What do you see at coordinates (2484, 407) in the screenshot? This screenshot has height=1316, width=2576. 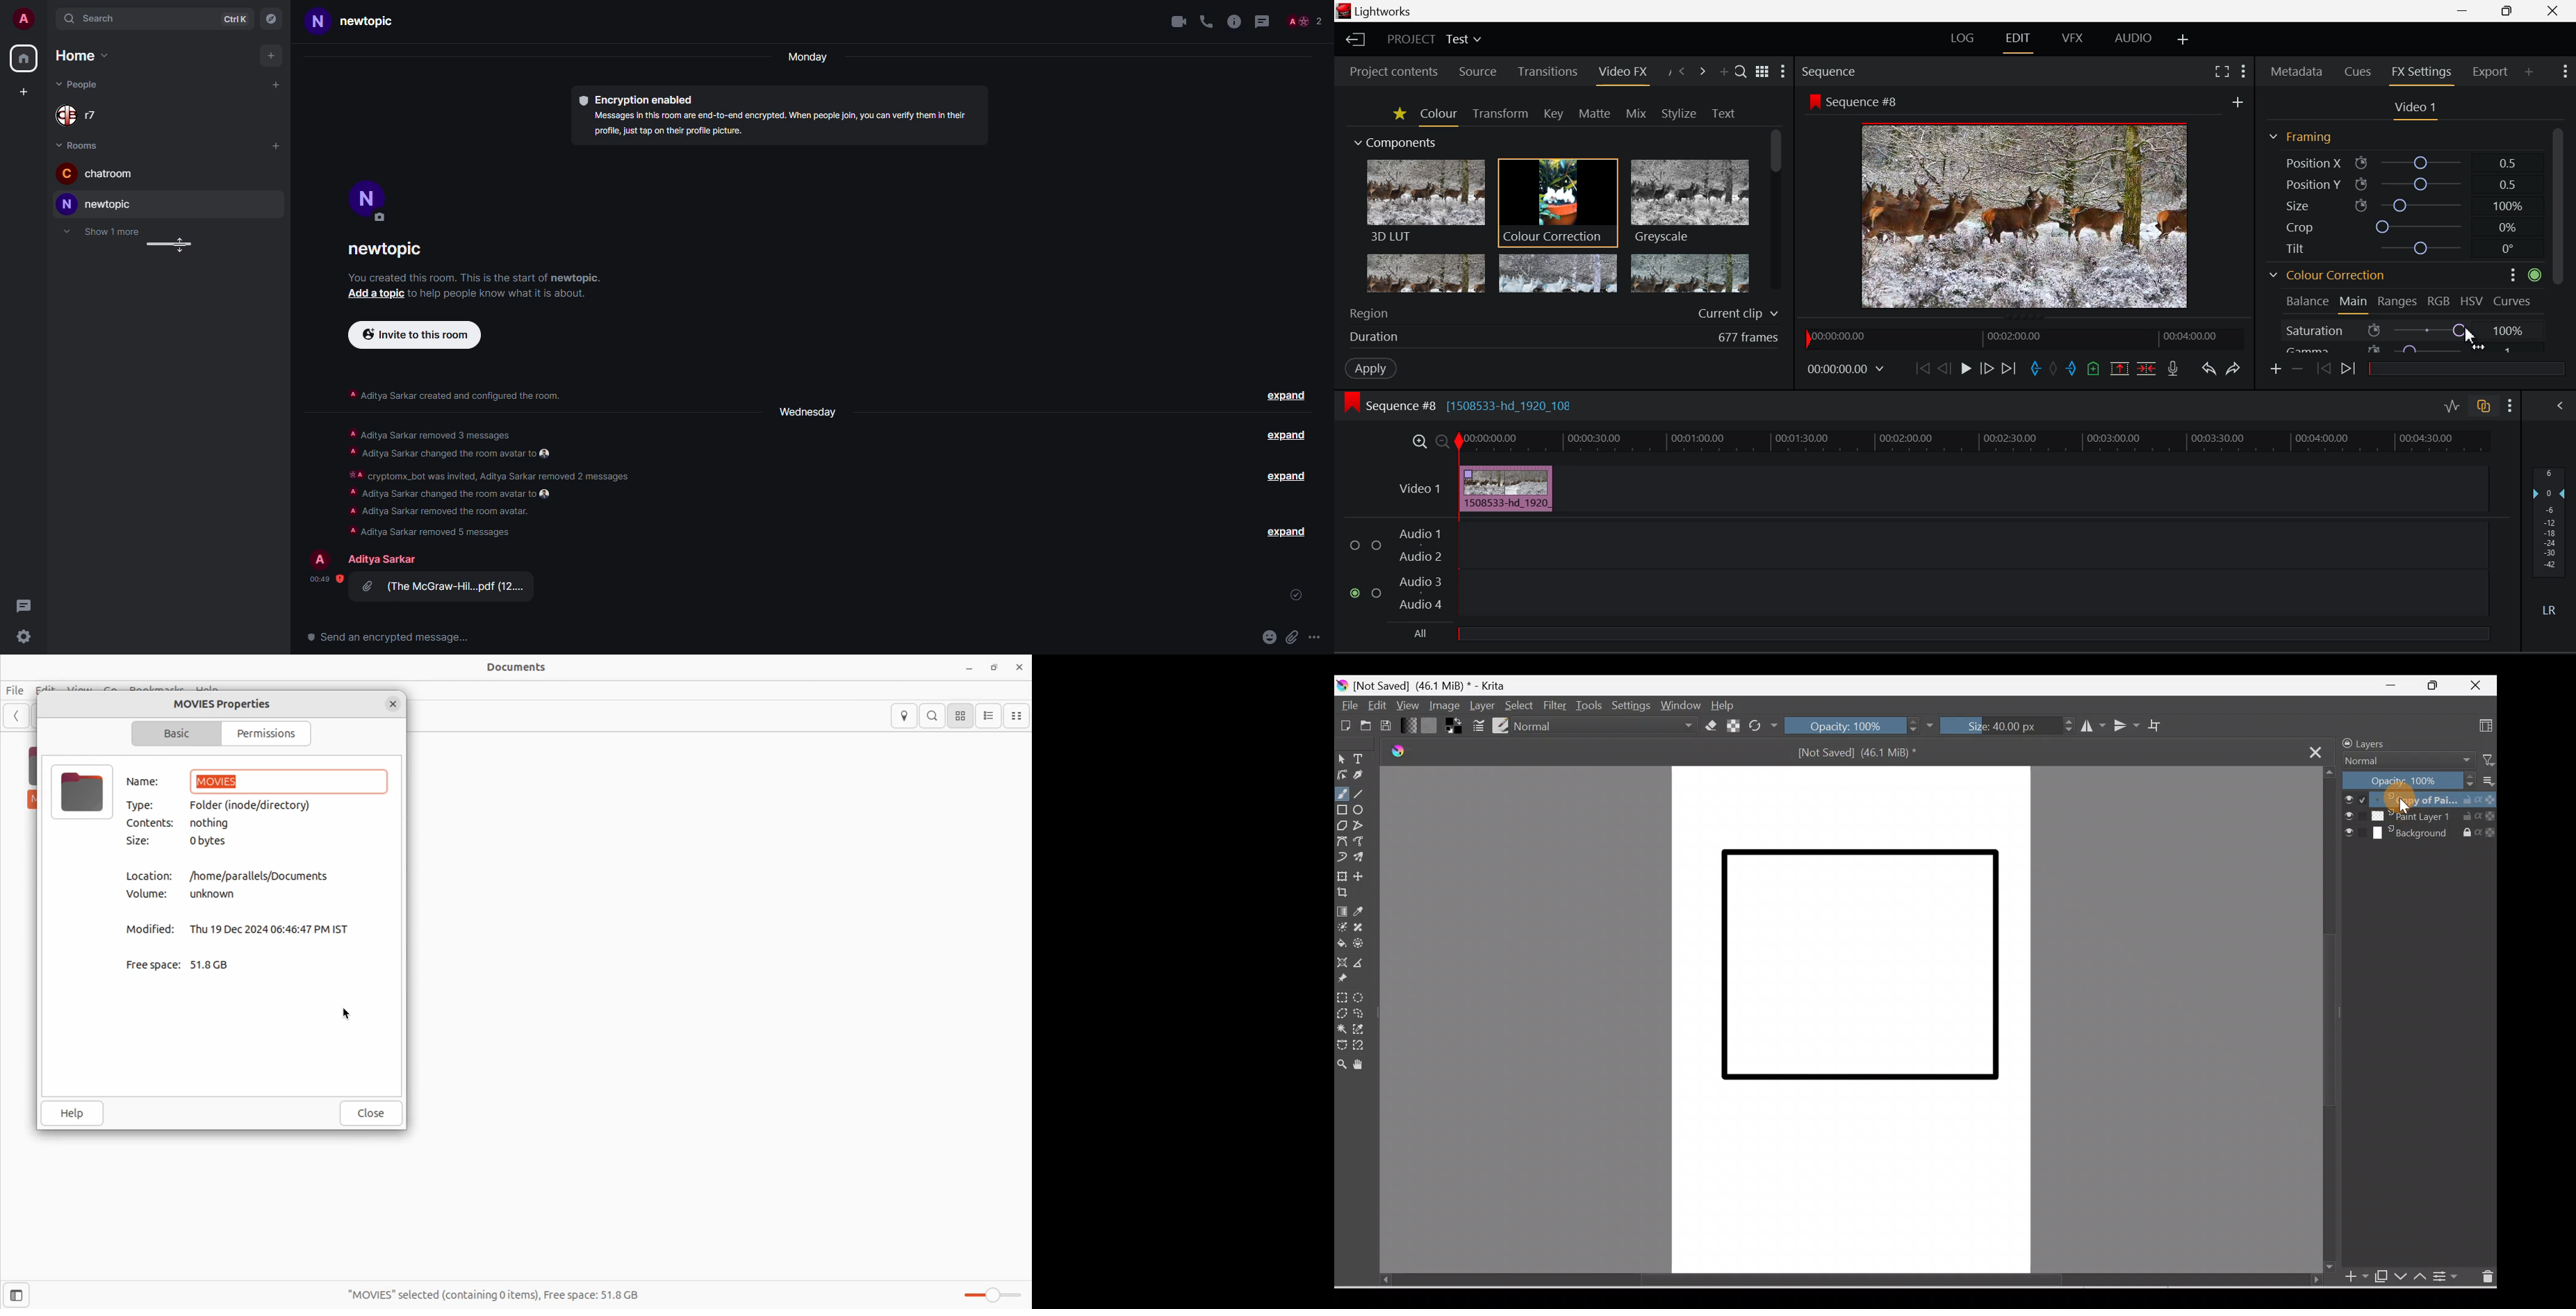 I see `Toggle Auto Track Sync` at bounding box center [2484, 407].